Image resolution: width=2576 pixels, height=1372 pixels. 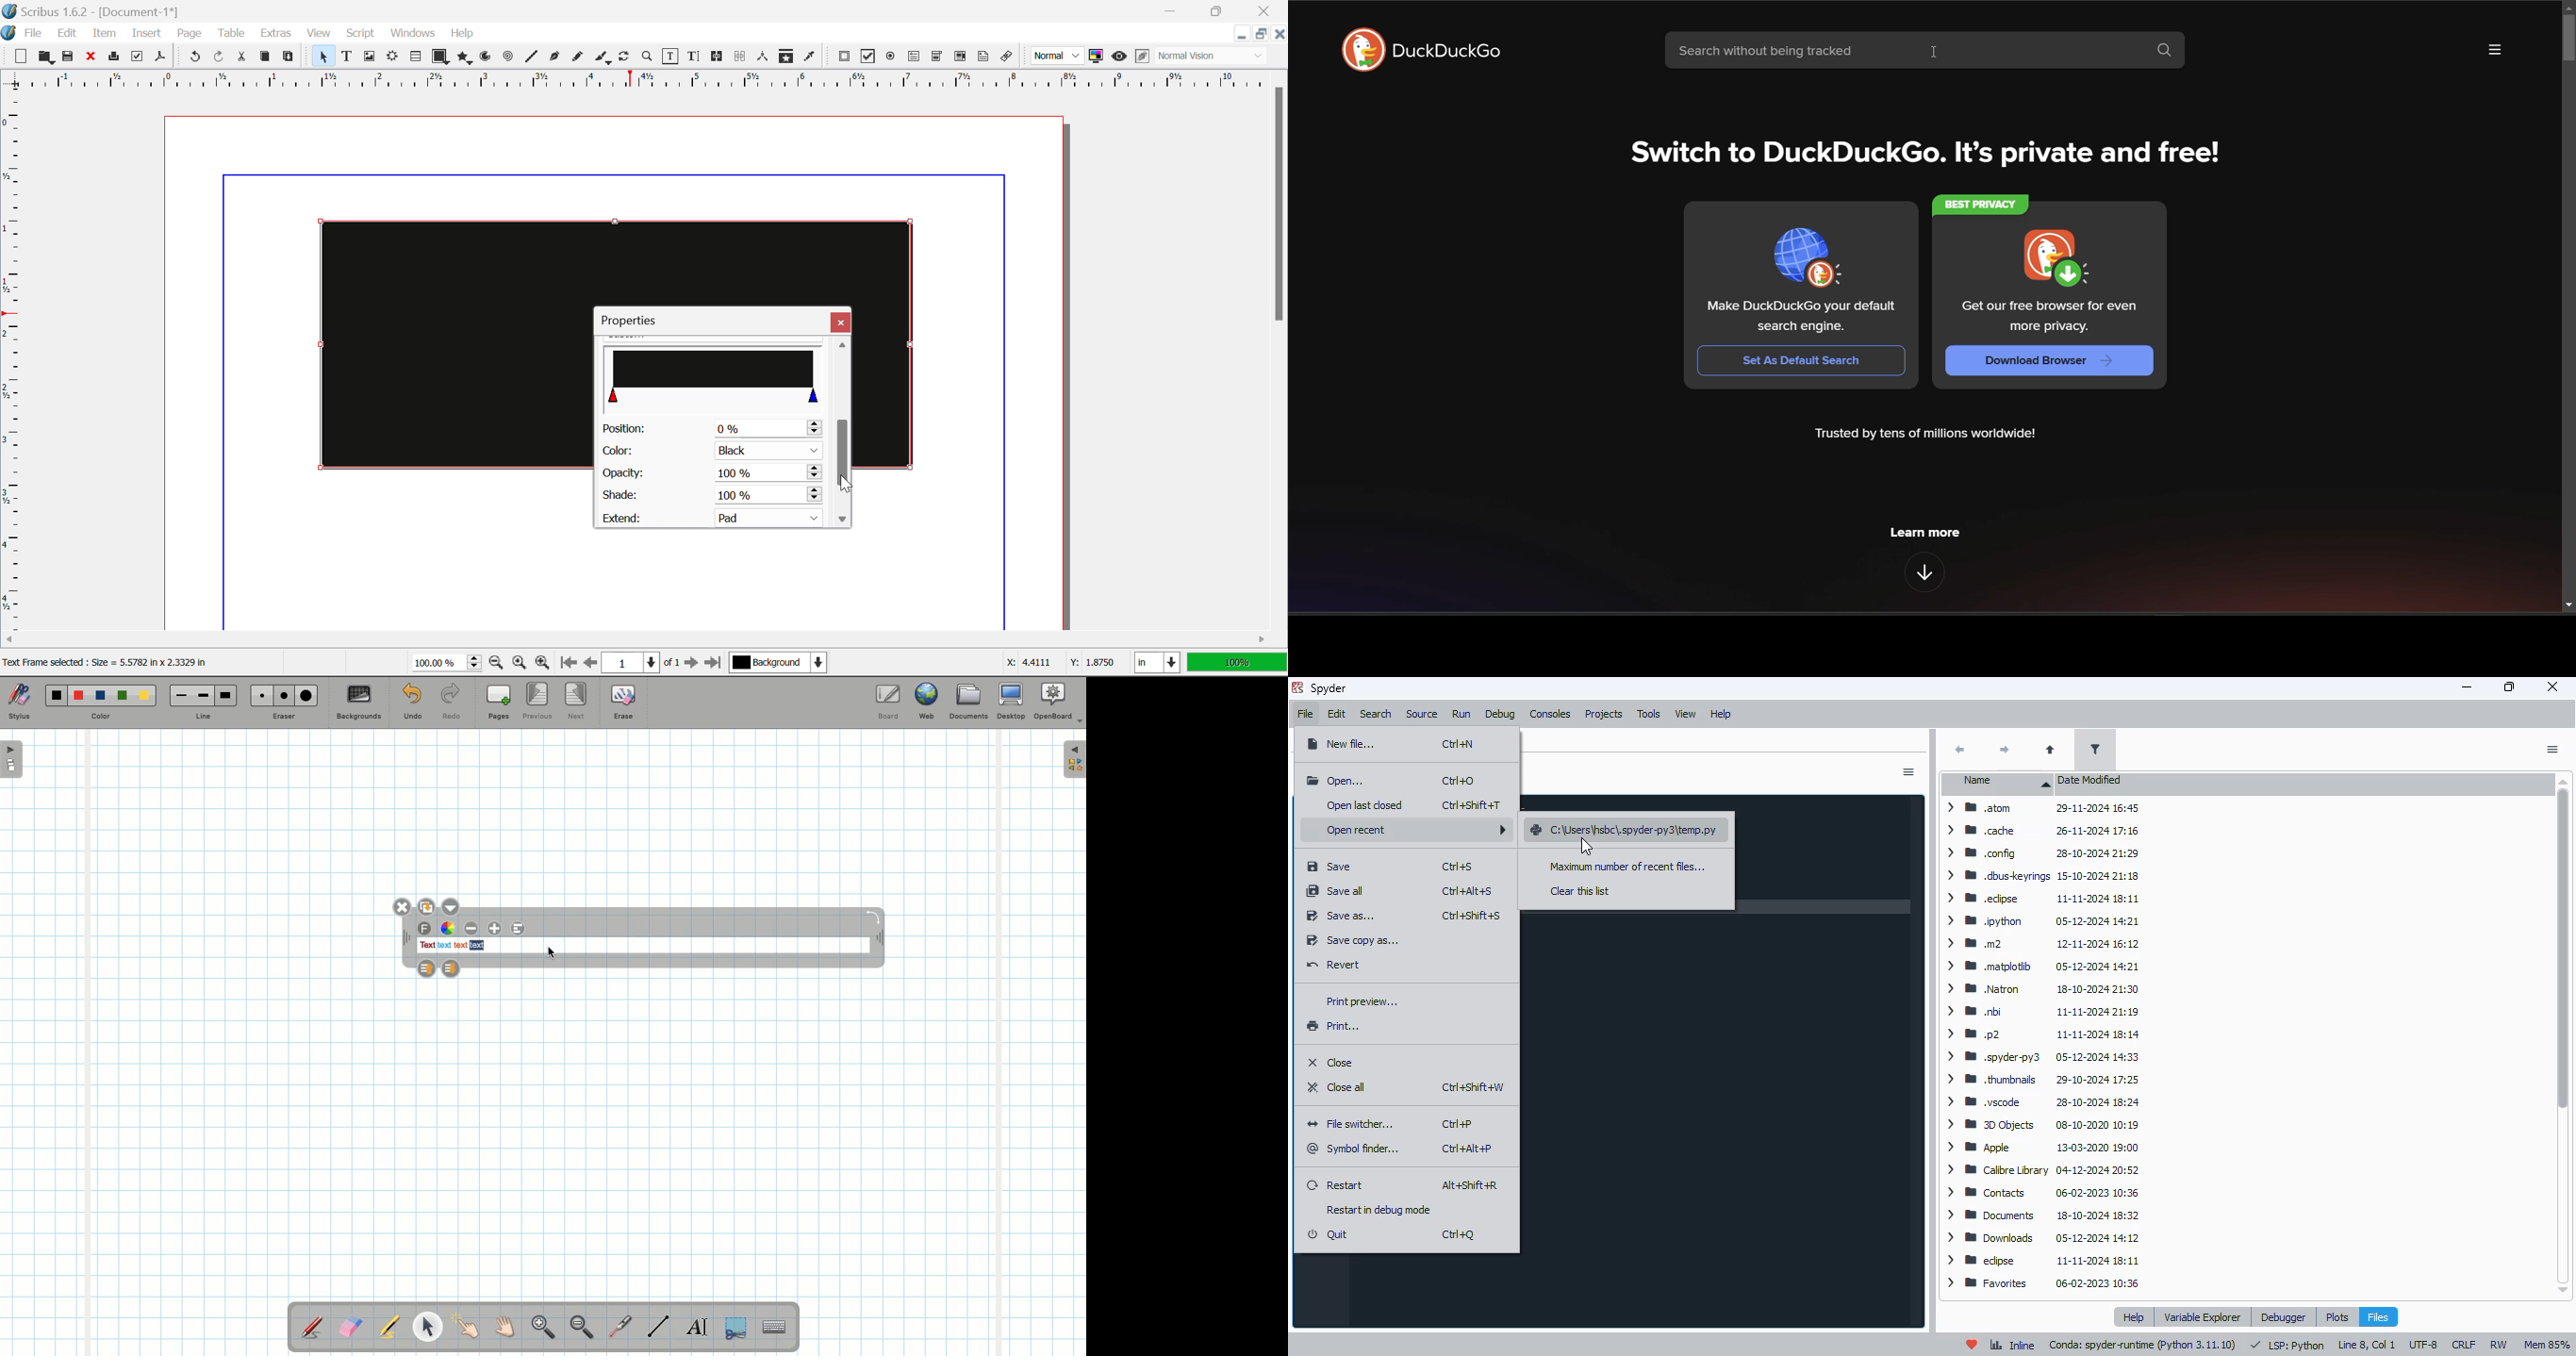 What do you see at coordinates (1333, 1026) in the screenshot?
I see `print` at bounding box center [1333, 1026].